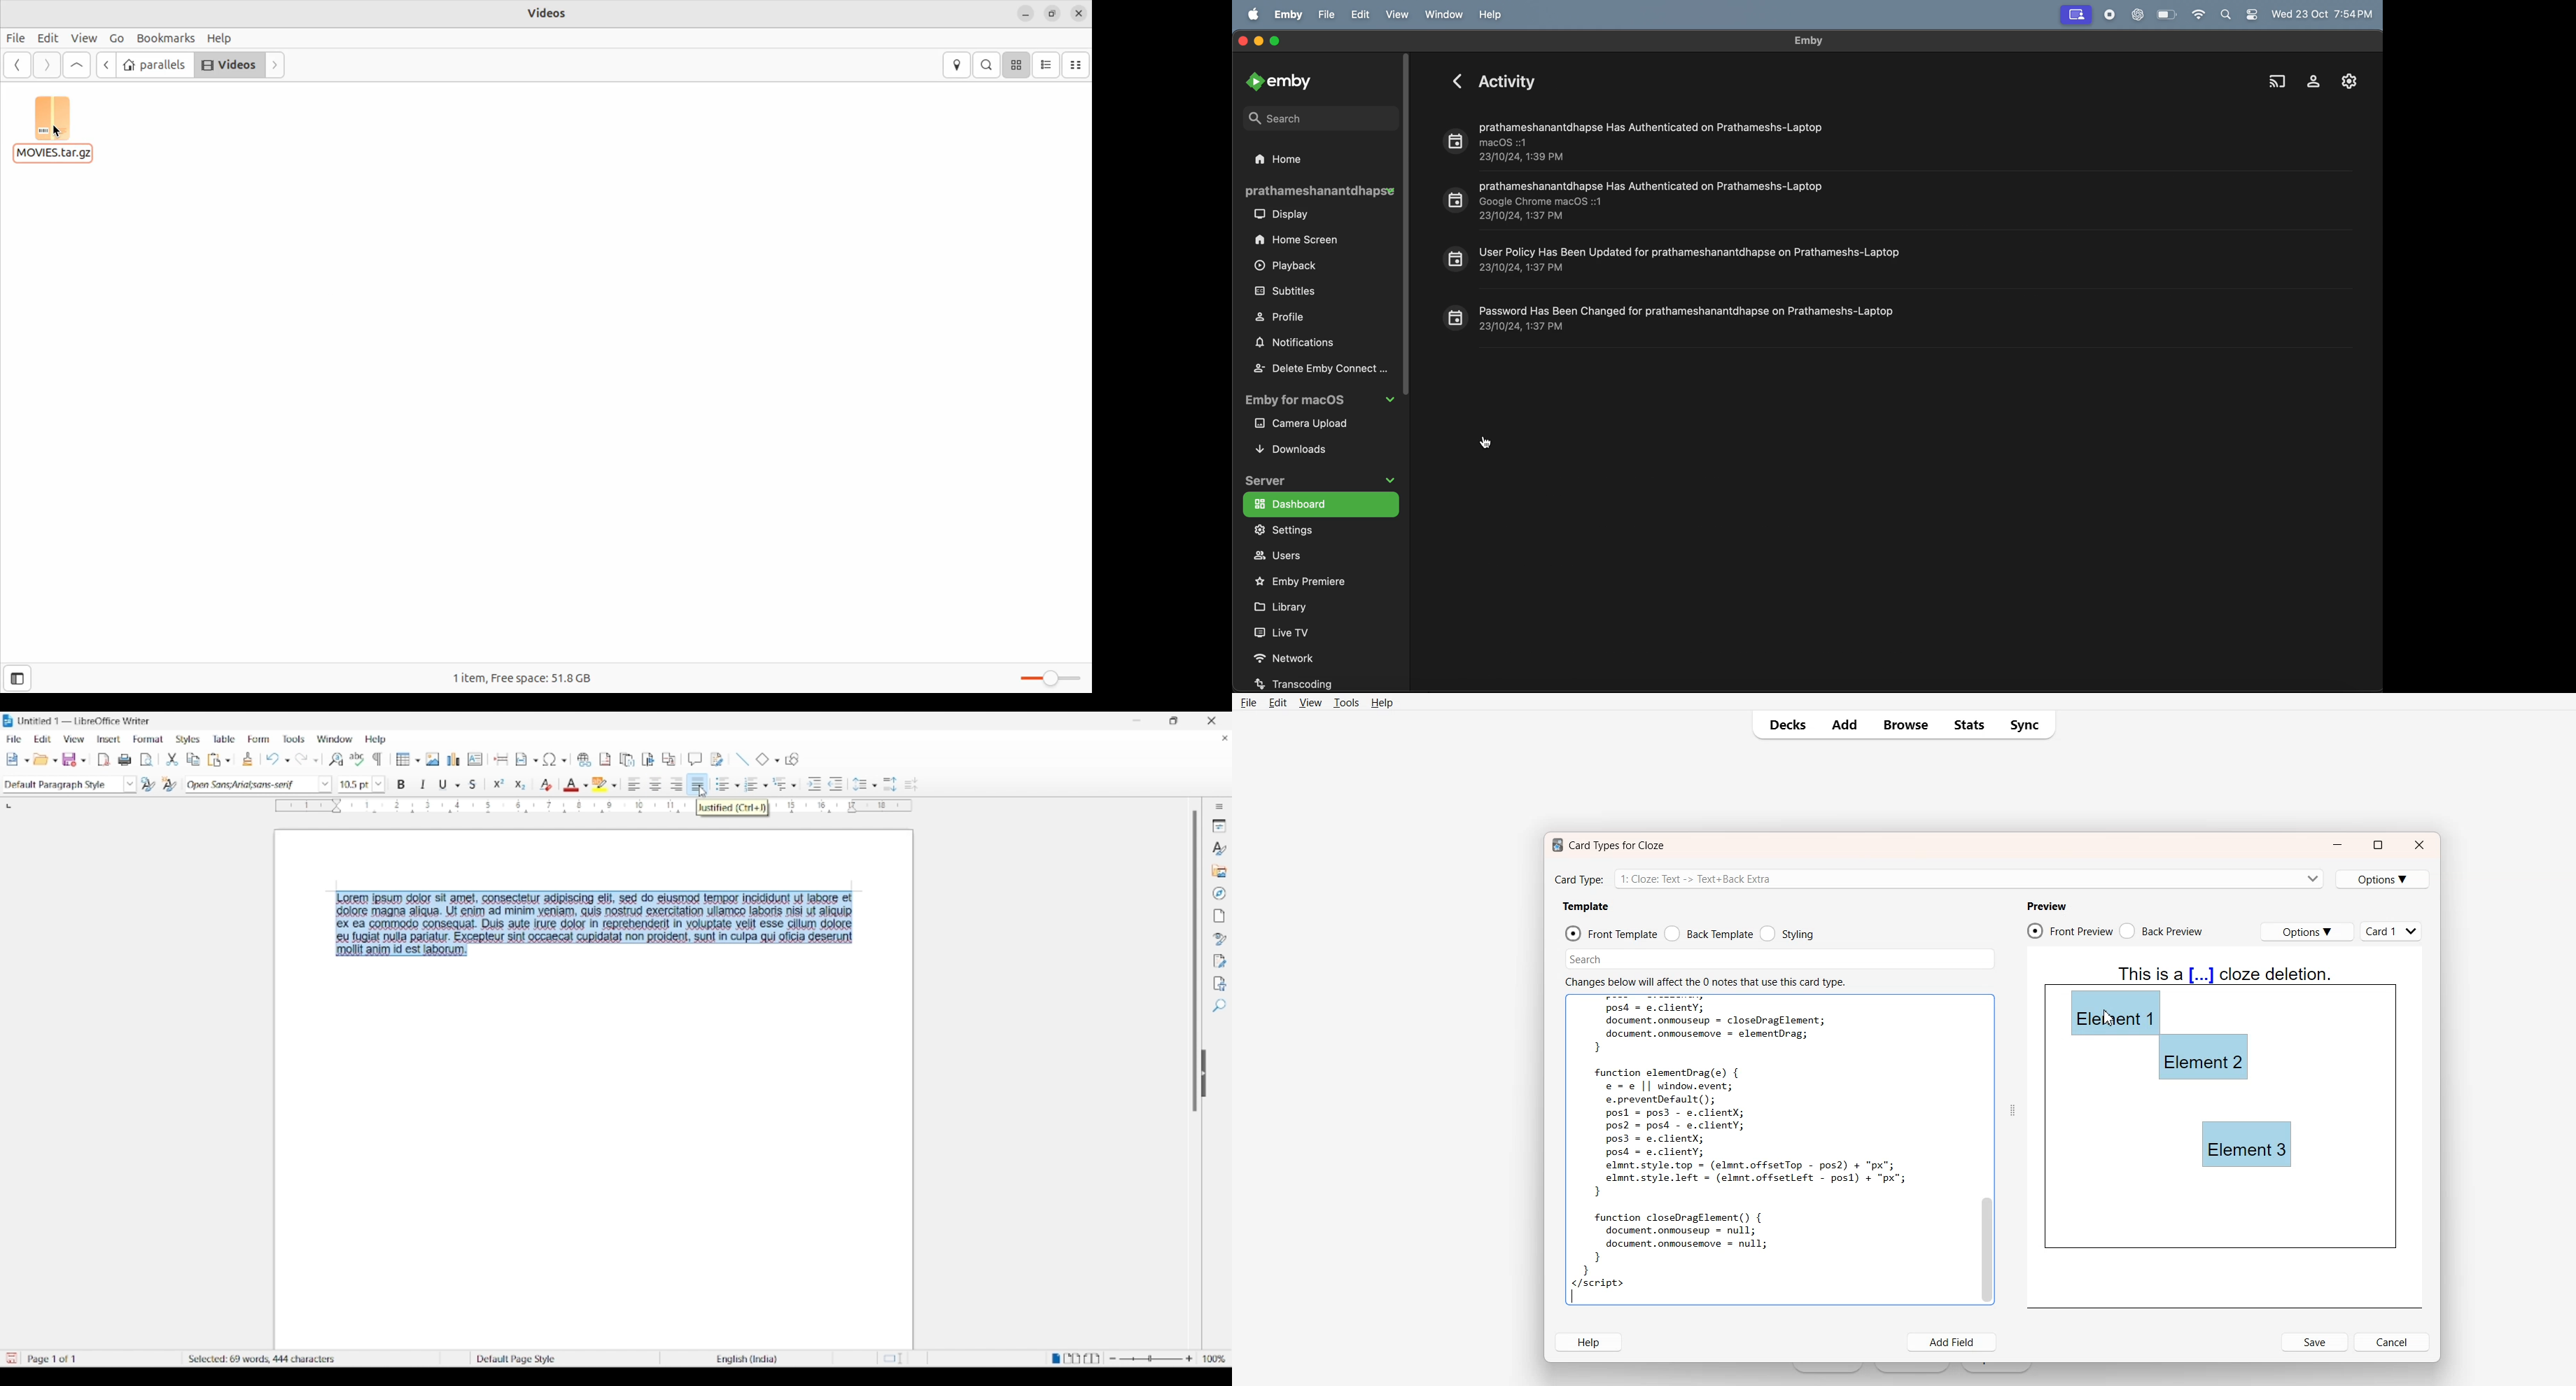 The image size is (2576, 1400). I want to click on Book view, so click(1091, 1358).